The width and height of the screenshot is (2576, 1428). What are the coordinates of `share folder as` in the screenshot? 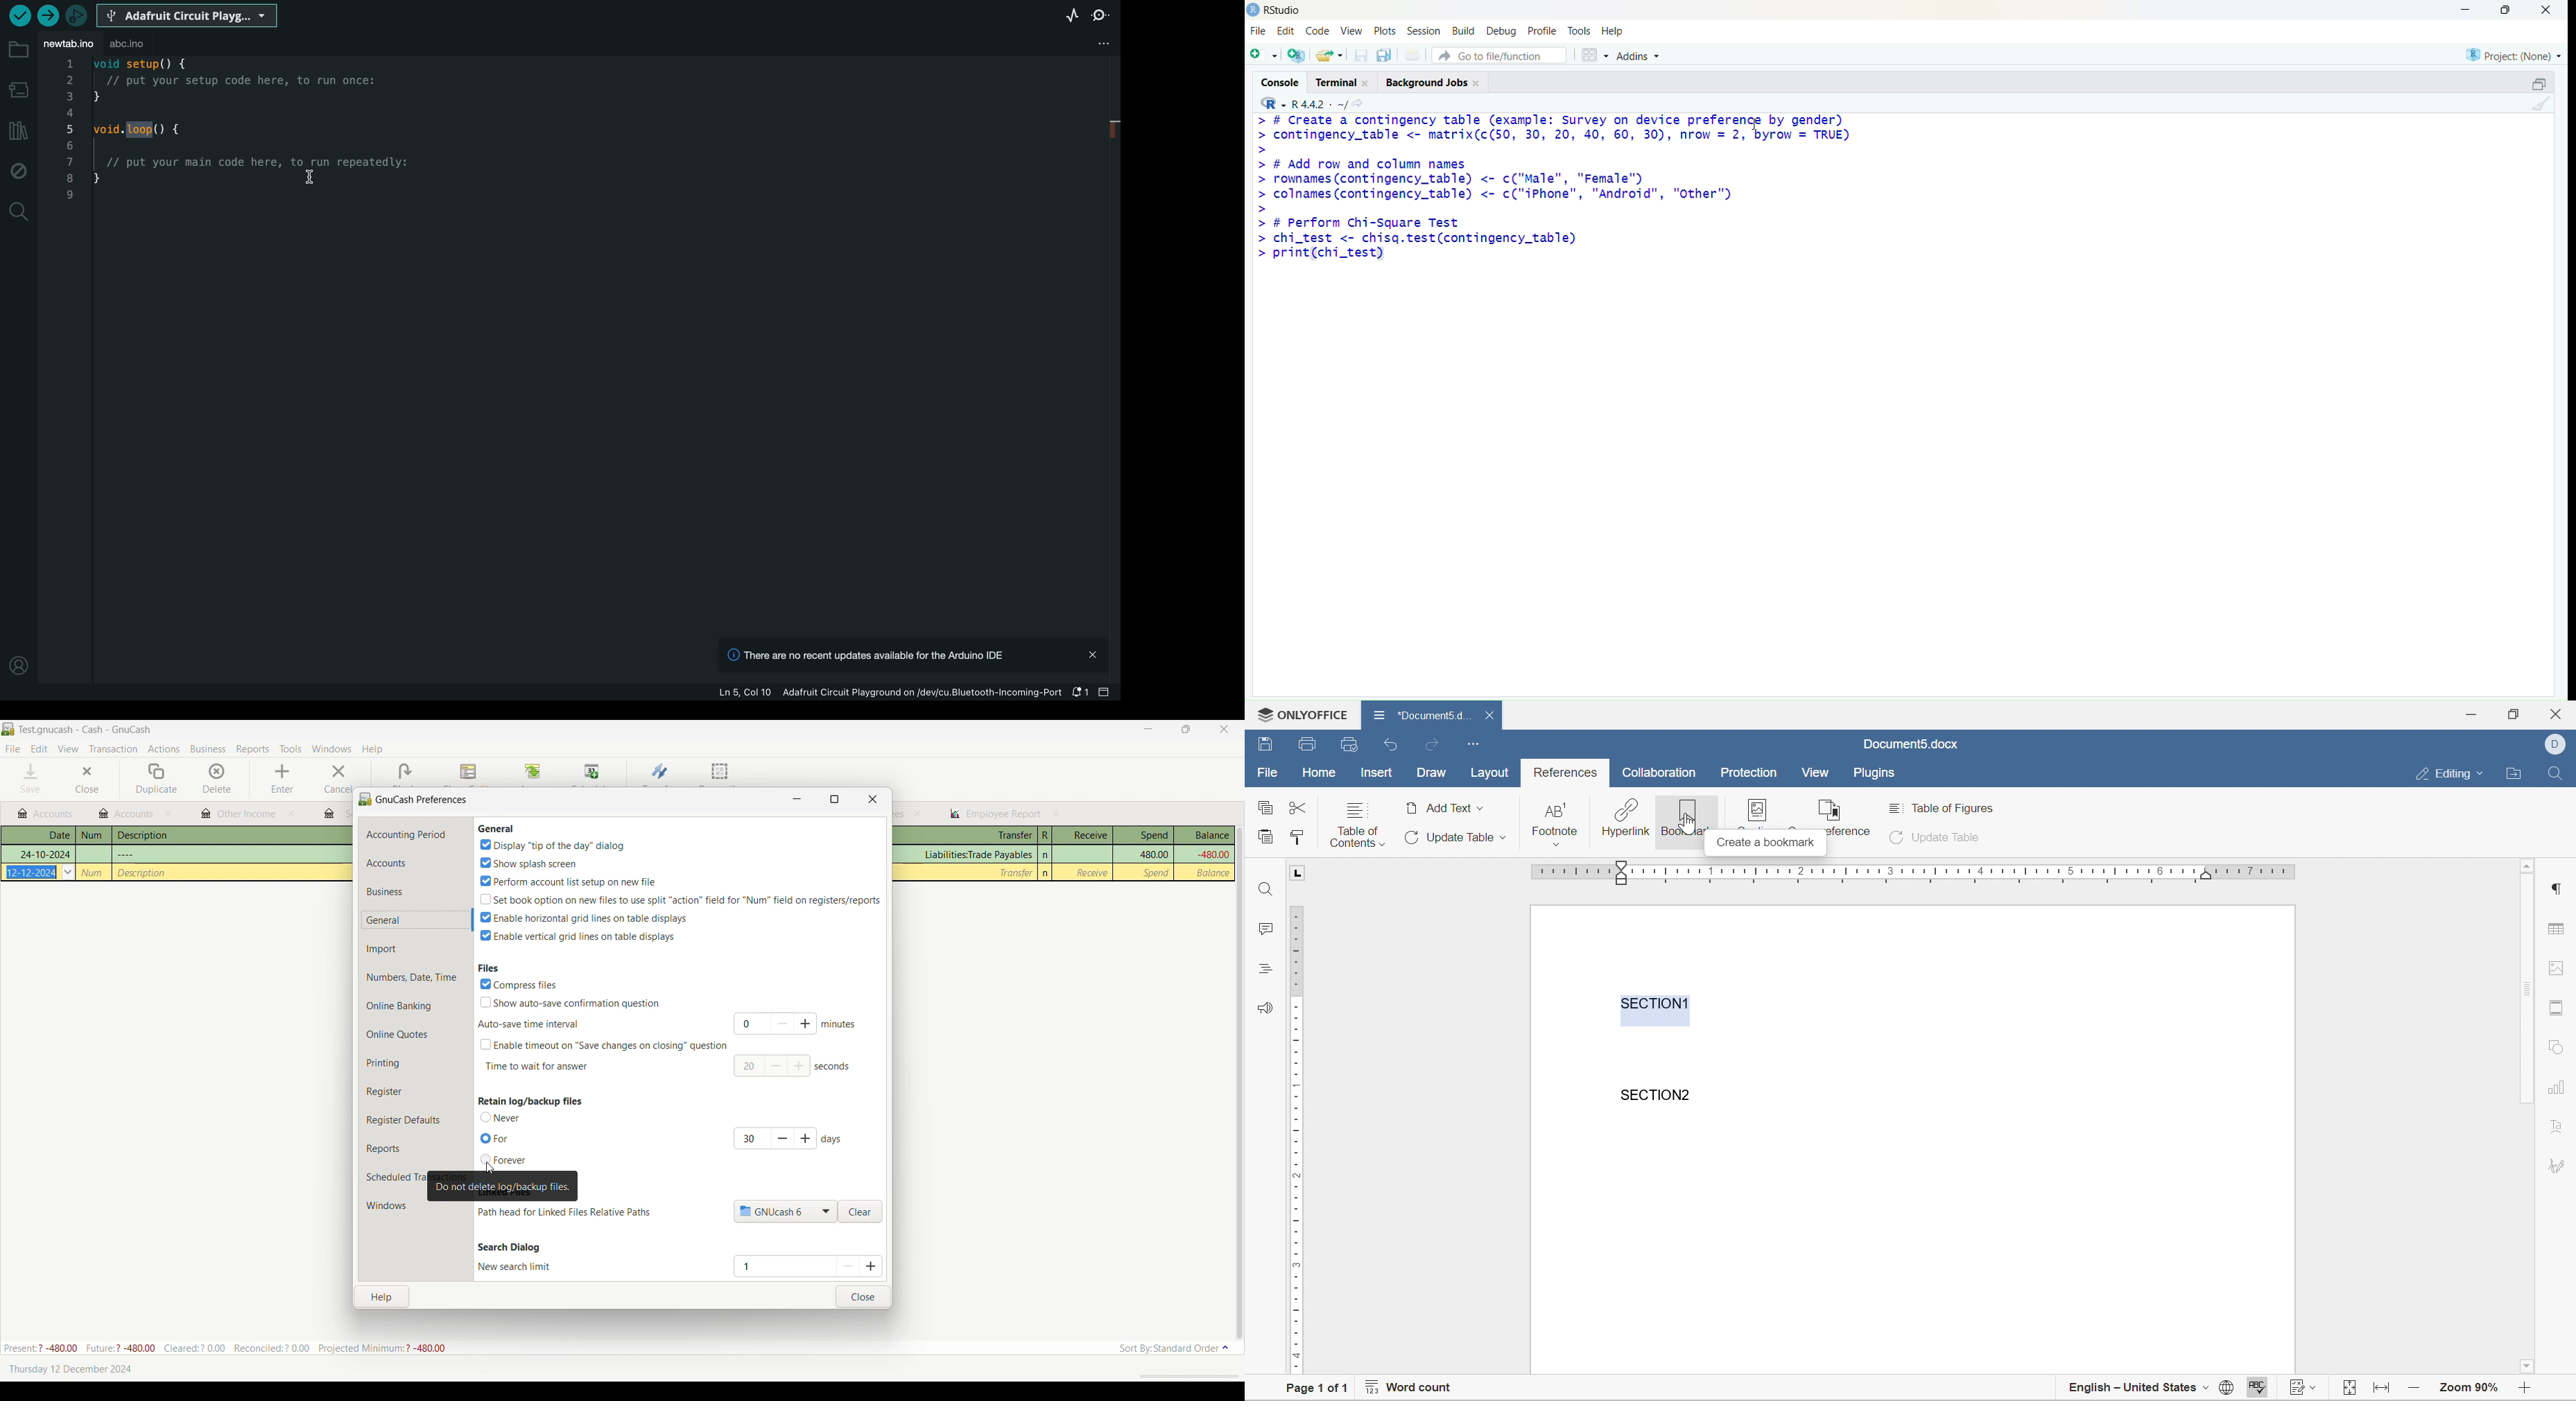 It's located at (1329, 54).